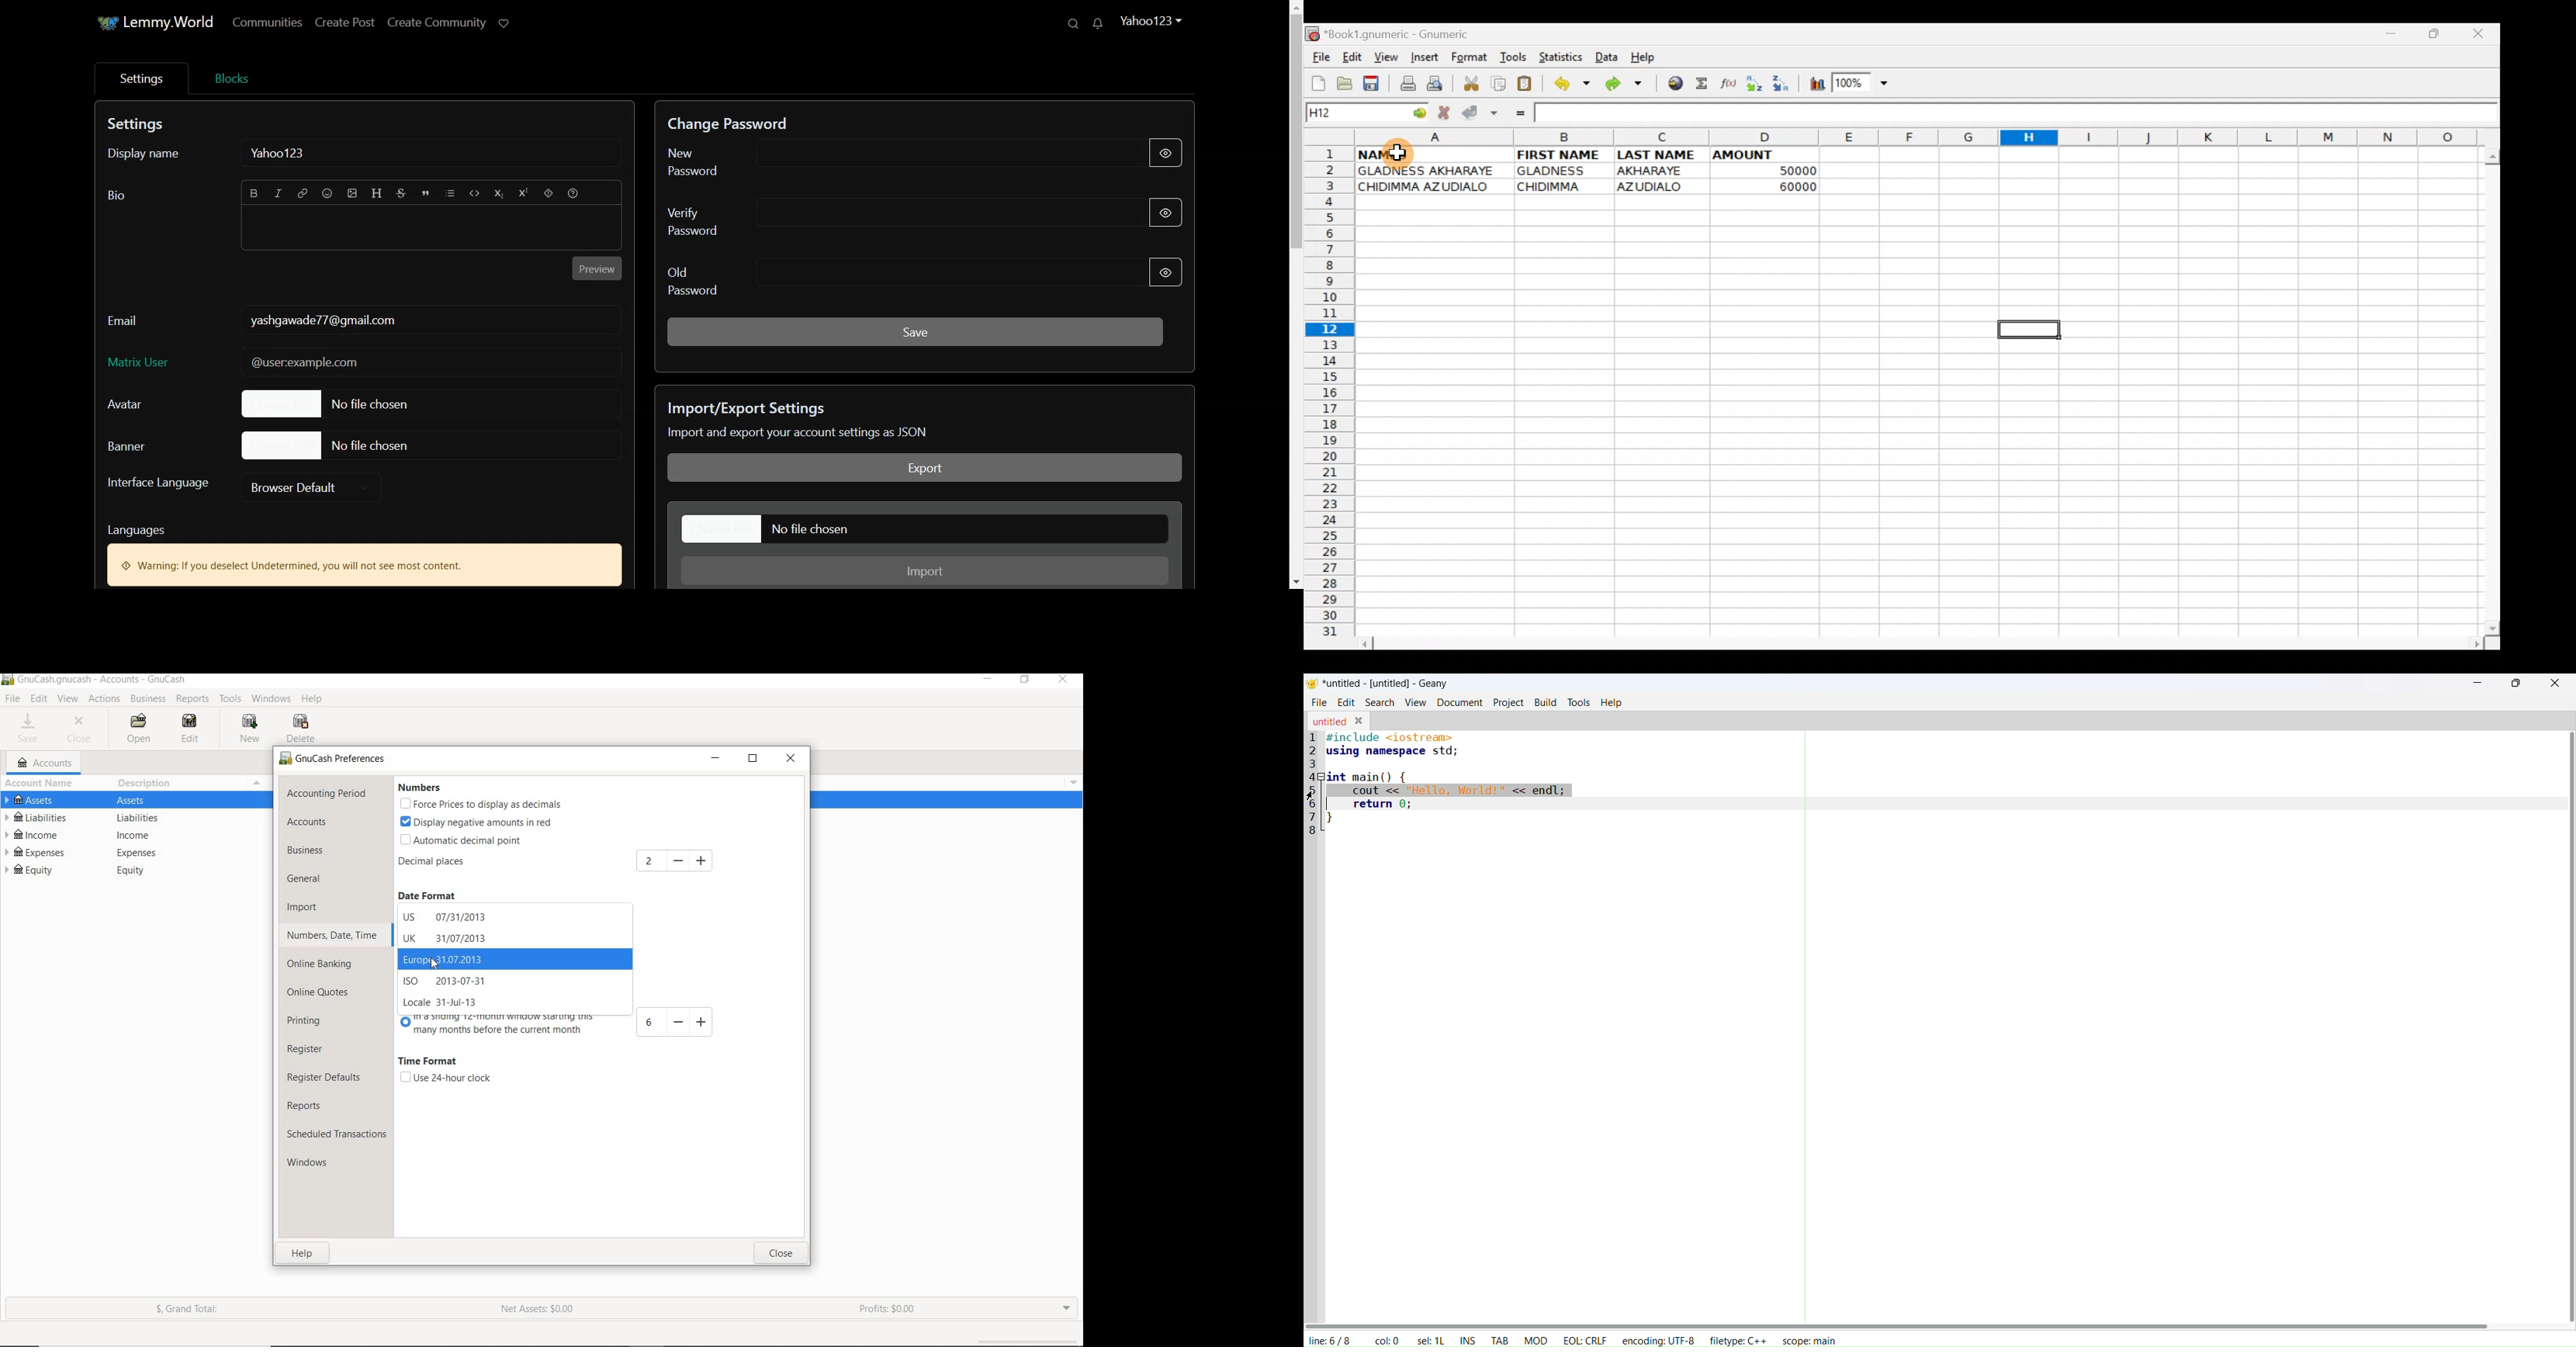 This screenshot has height=1372, width=2576. Describe the element at coordinates (326, 1077) in the screenshot. I see `register defaults` at that location.